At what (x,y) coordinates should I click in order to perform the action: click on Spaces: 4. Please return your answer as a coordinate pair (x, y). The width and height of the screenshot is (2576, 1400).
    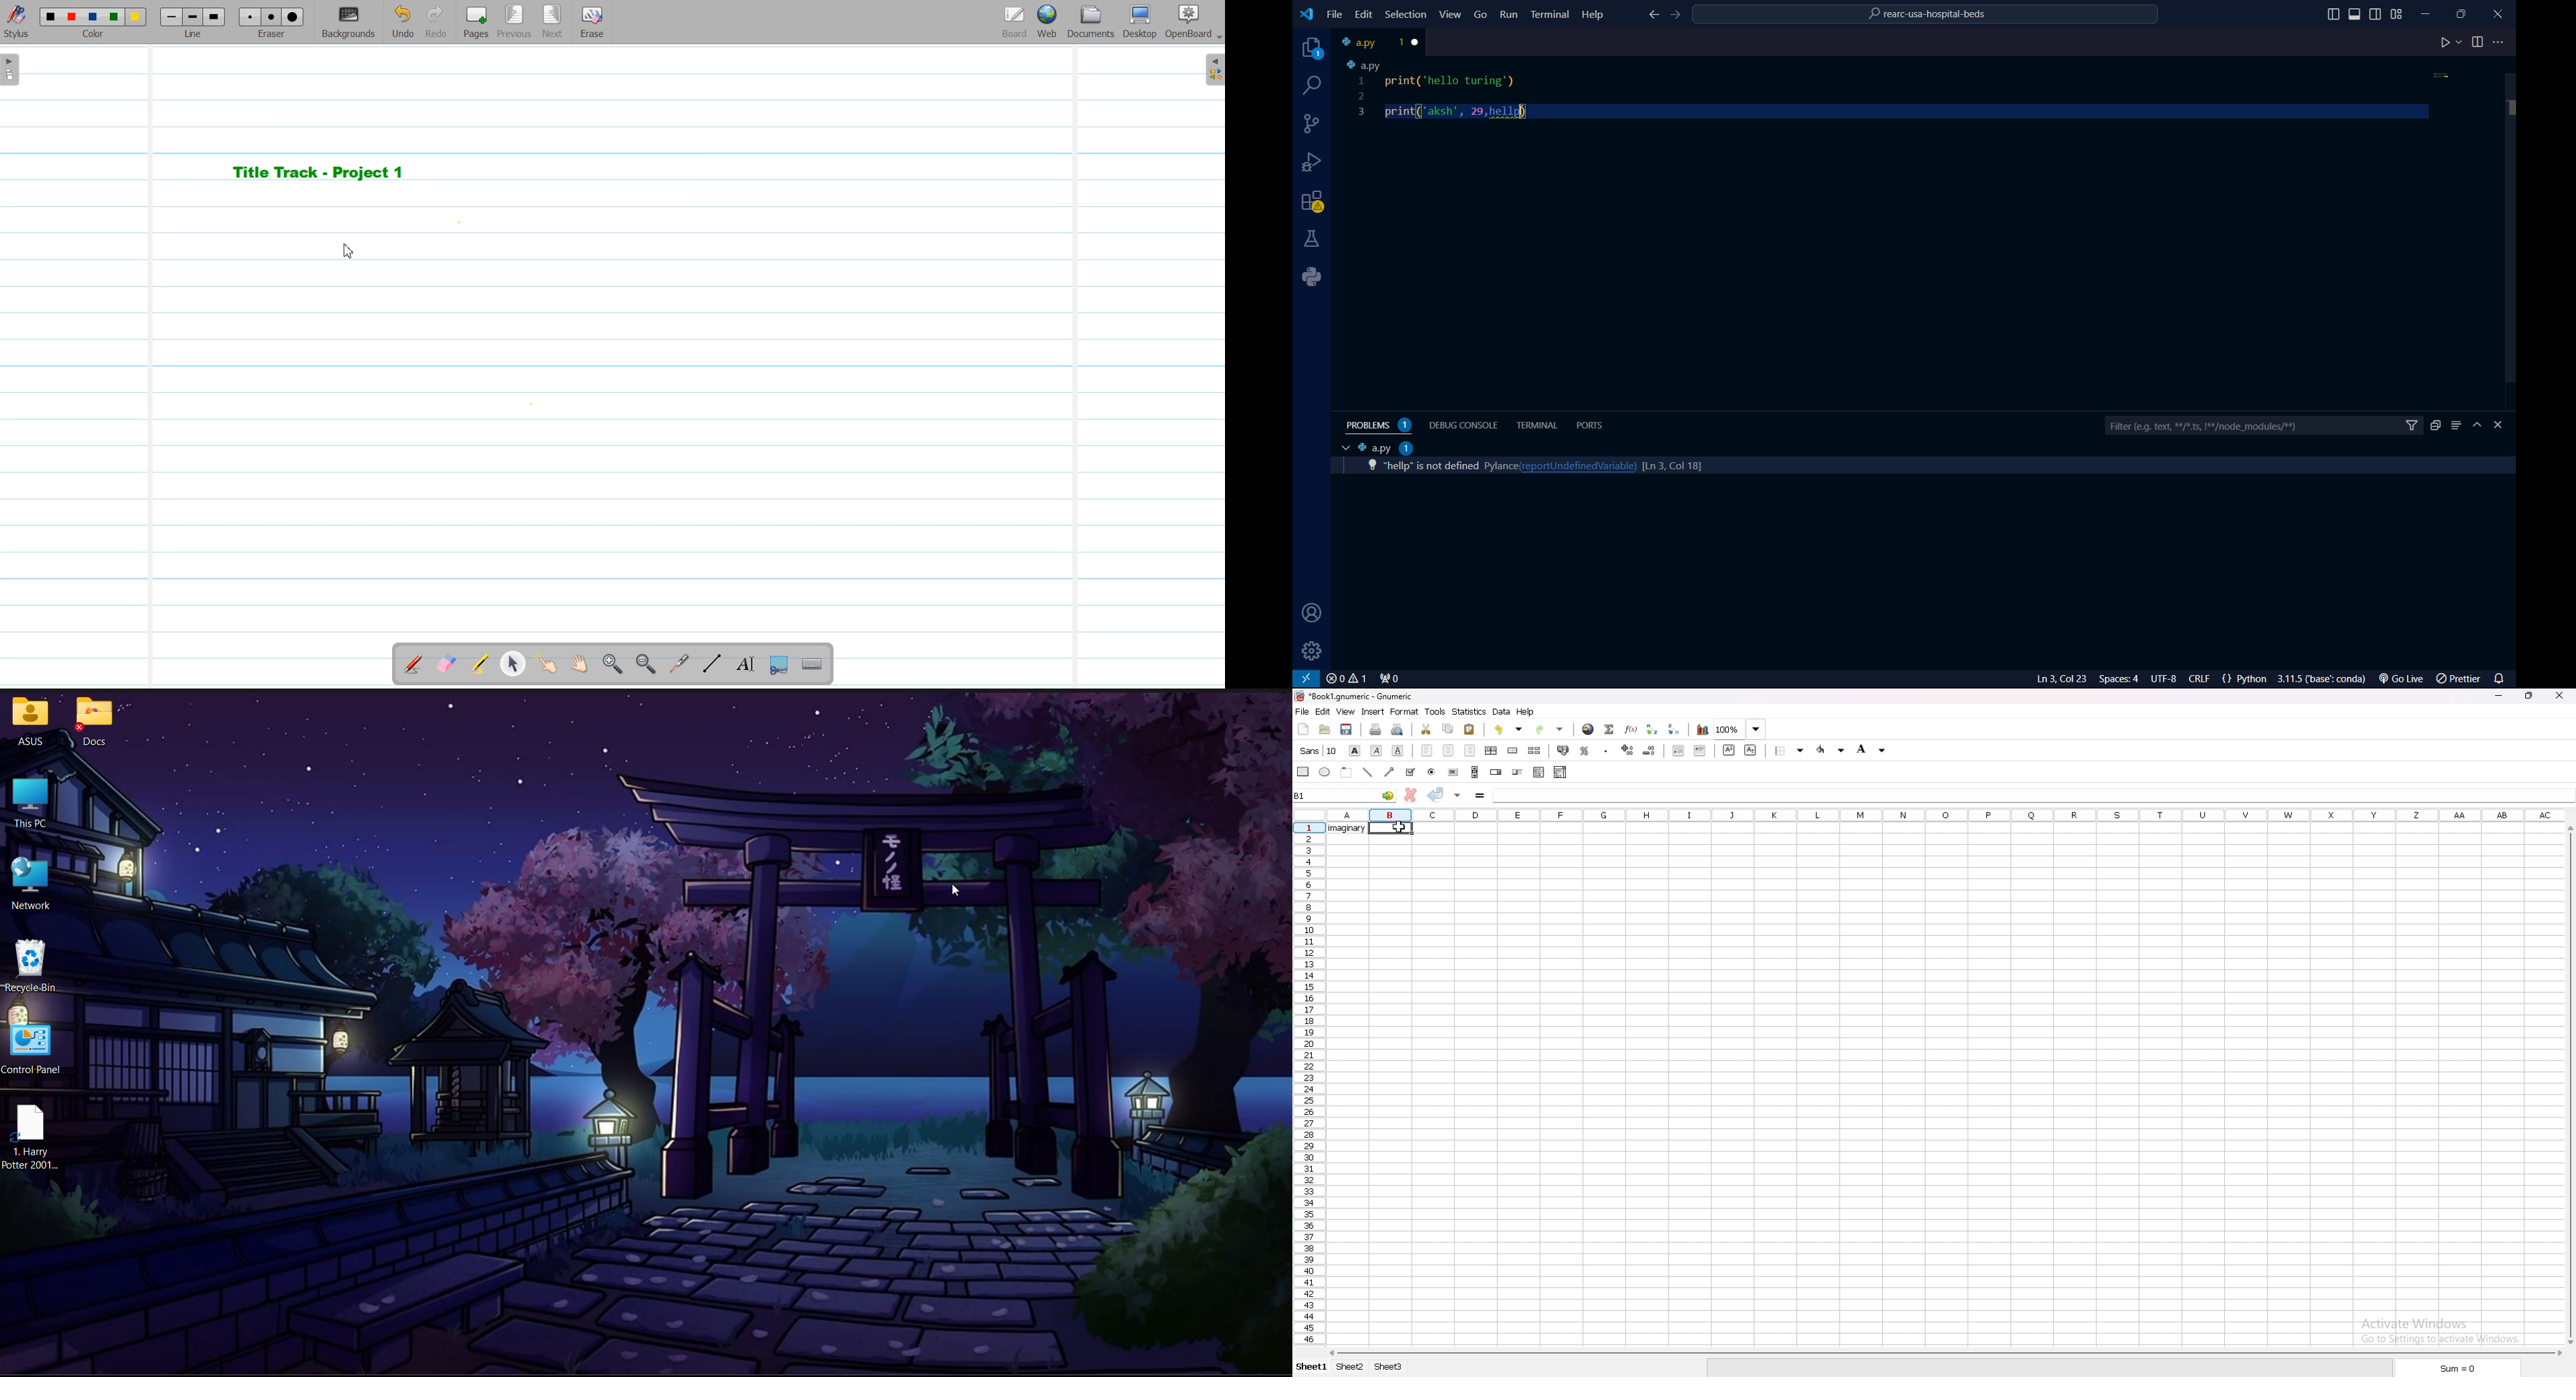
    Looking at the image, I should click on (2122, 679).